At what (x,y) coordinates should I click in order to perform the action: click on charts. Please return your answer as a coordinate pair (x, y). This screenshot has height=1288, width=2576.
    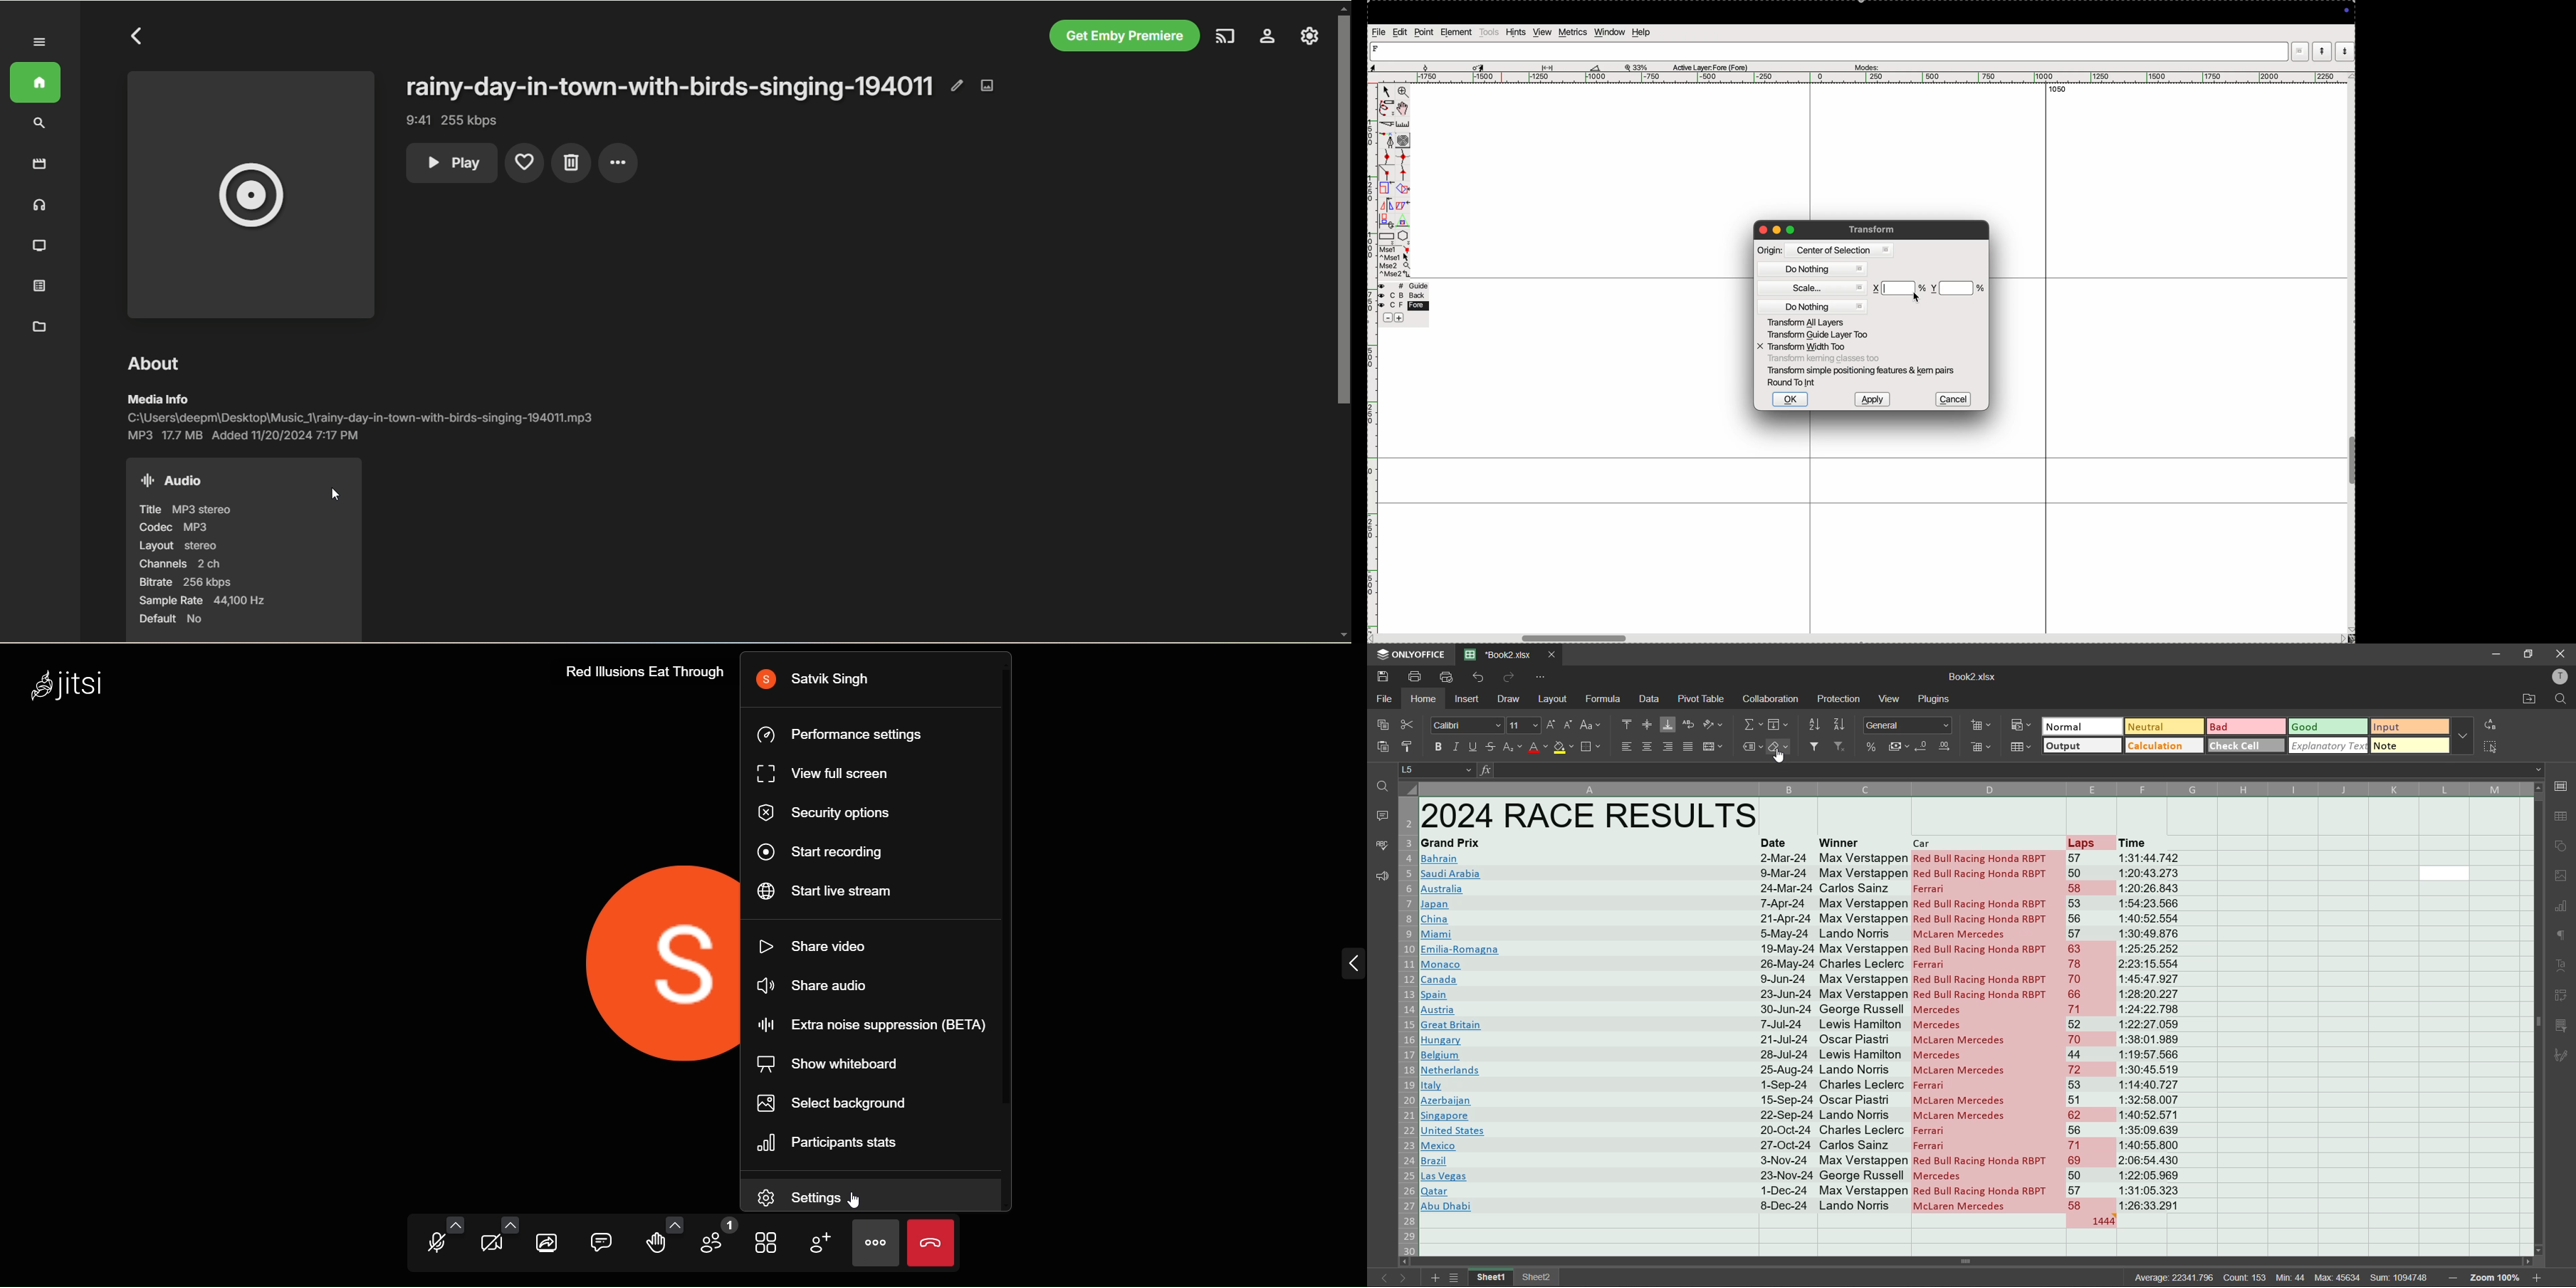
    Looking at the image, I should click on (2560, 909).